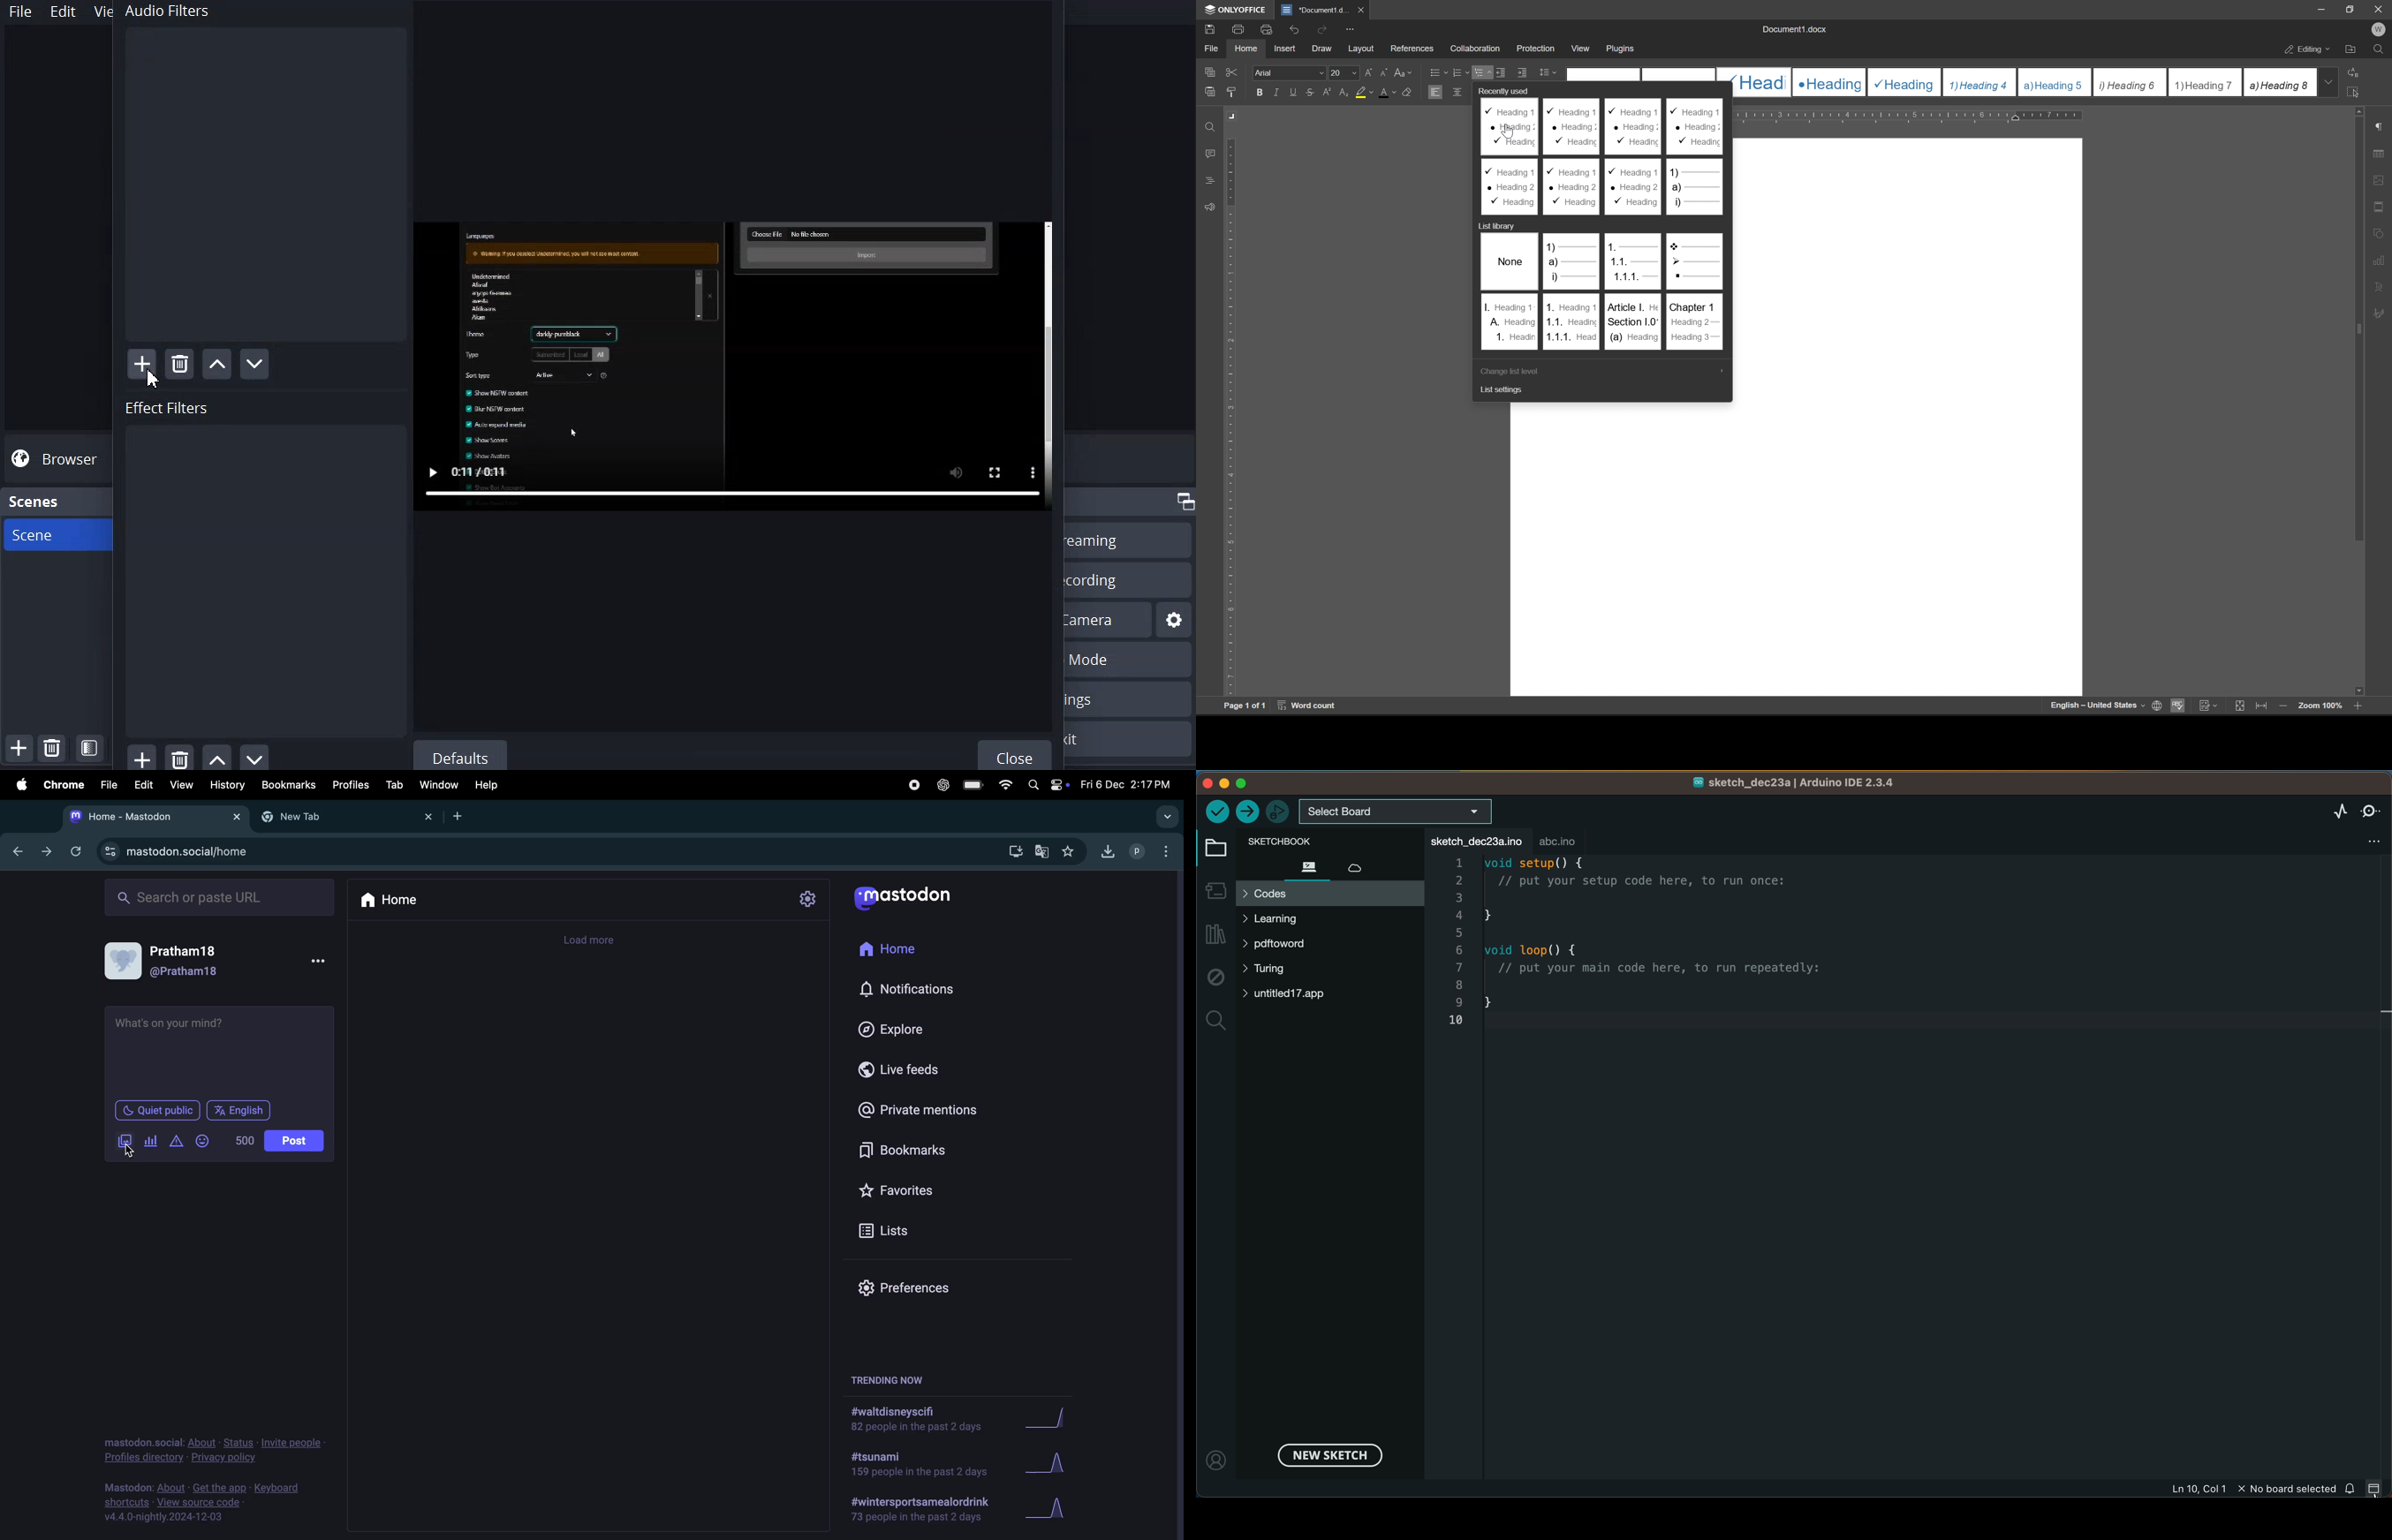 This screenshot has width=2408, height=1540. I want to click on translate, so click(1045, 853).